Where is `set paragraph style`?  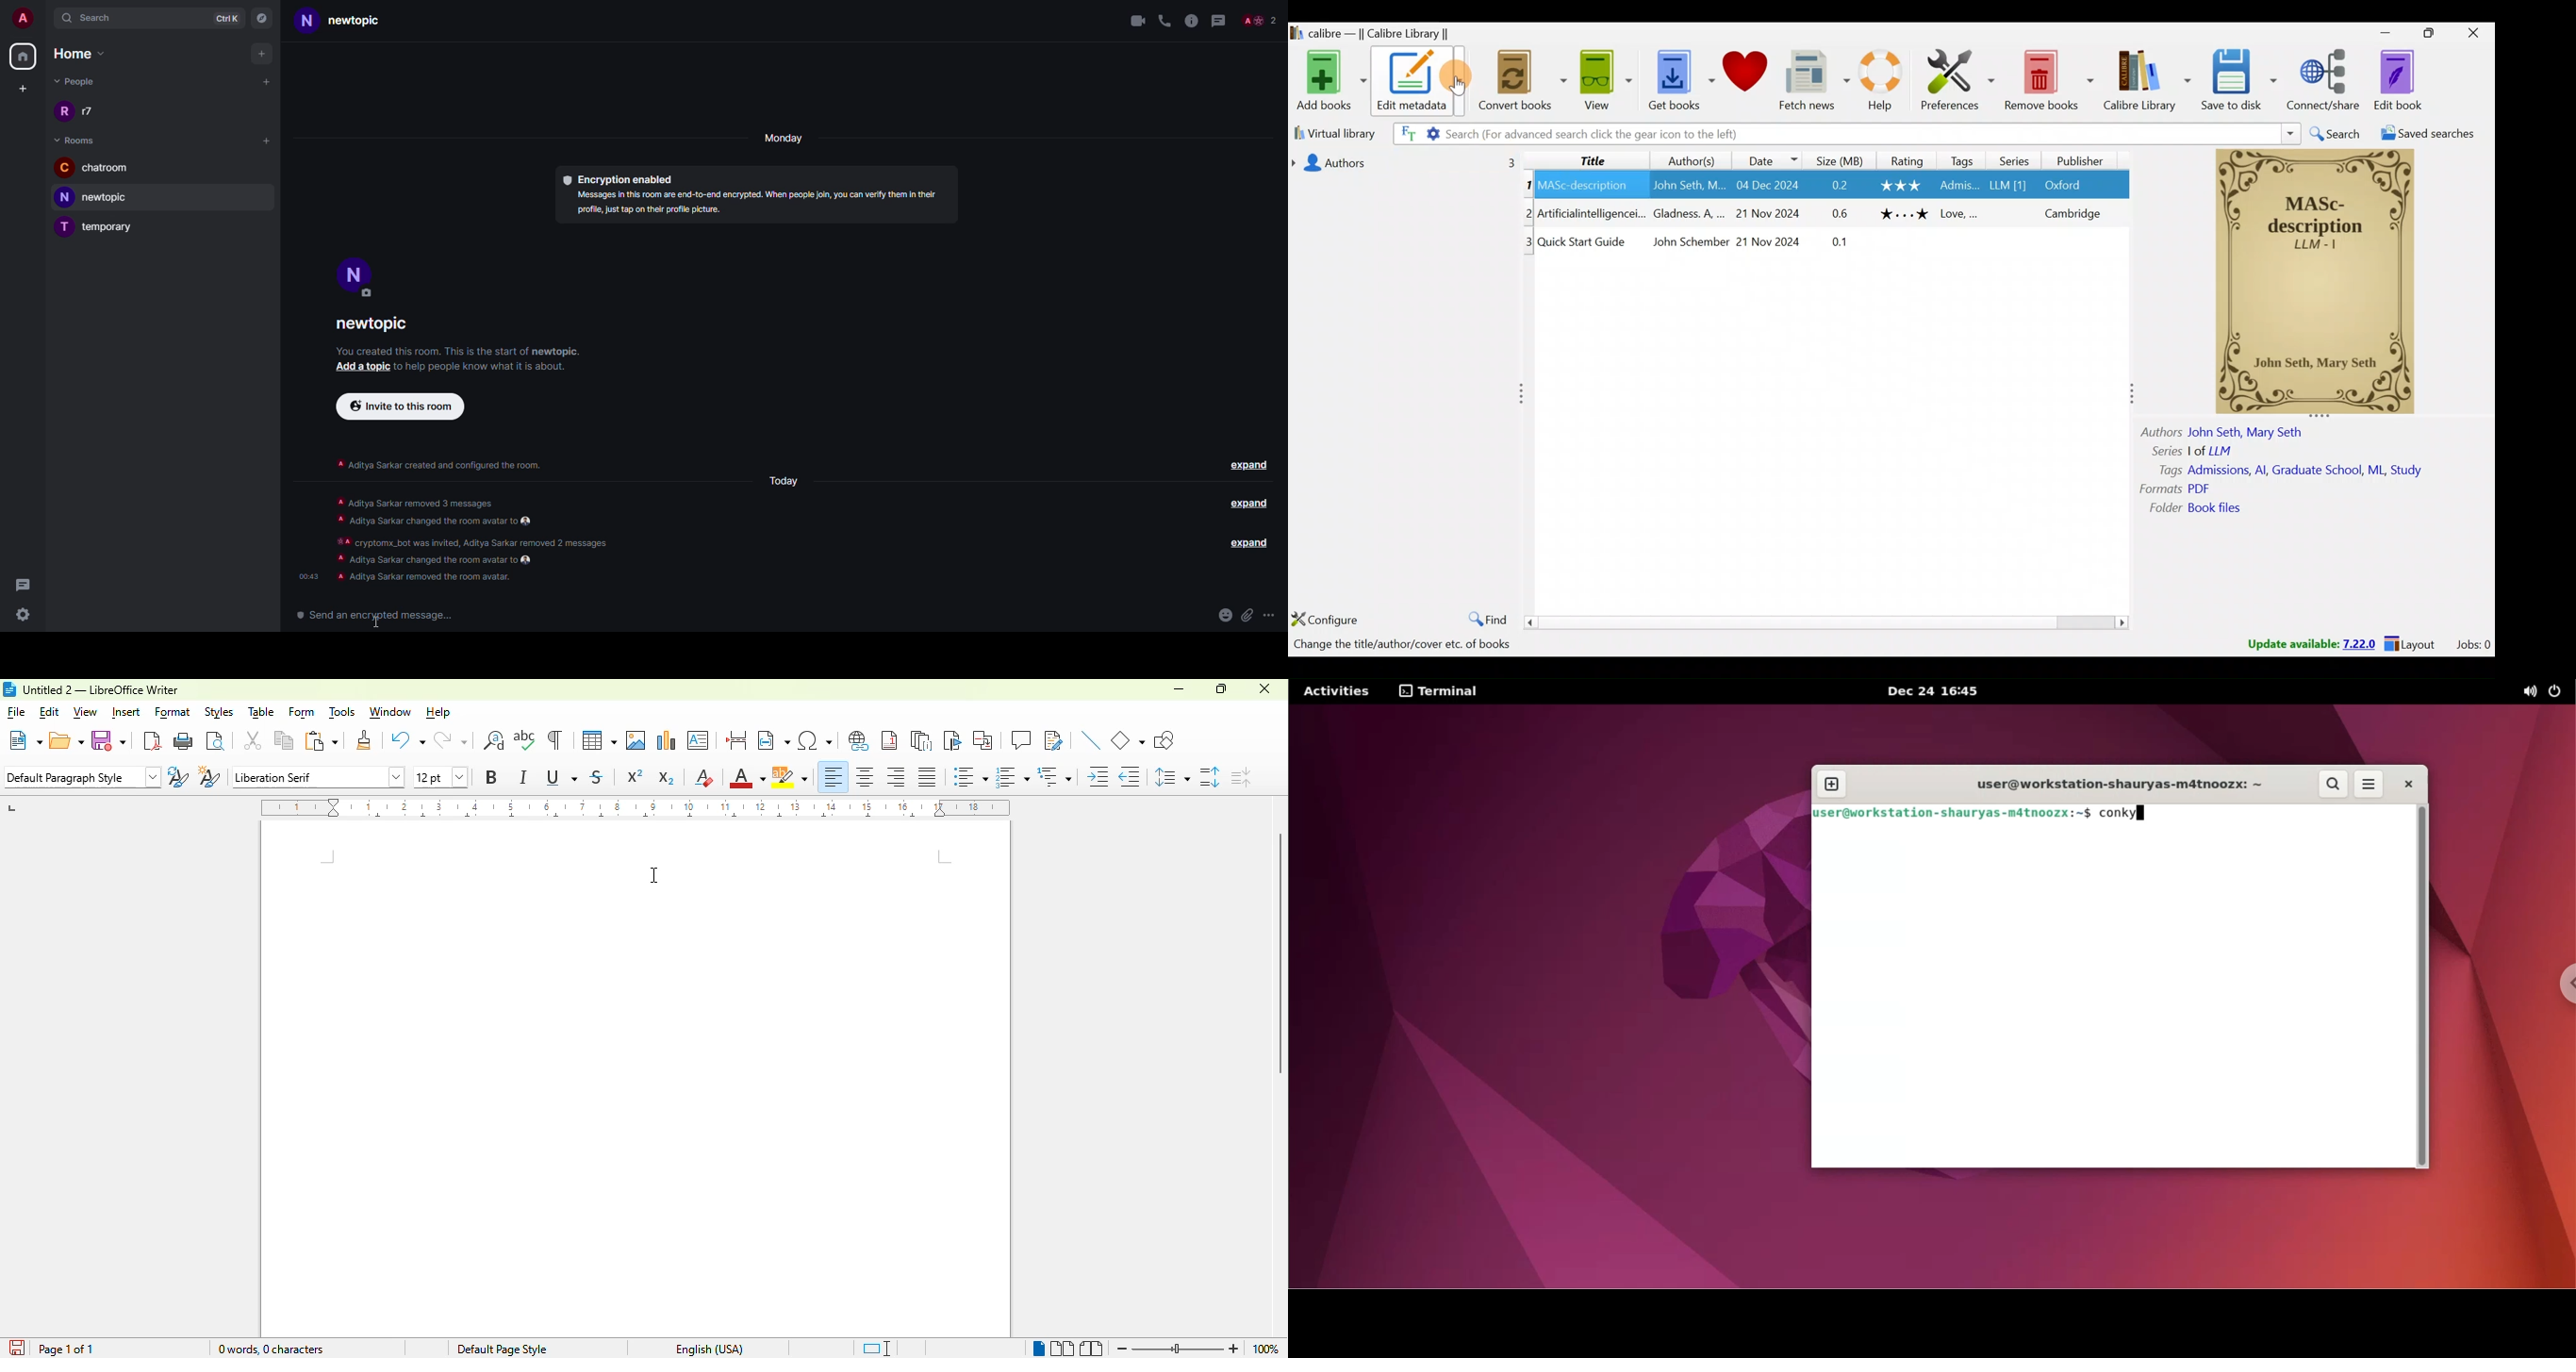 set paragraph style is located at coordinates (82, 777).